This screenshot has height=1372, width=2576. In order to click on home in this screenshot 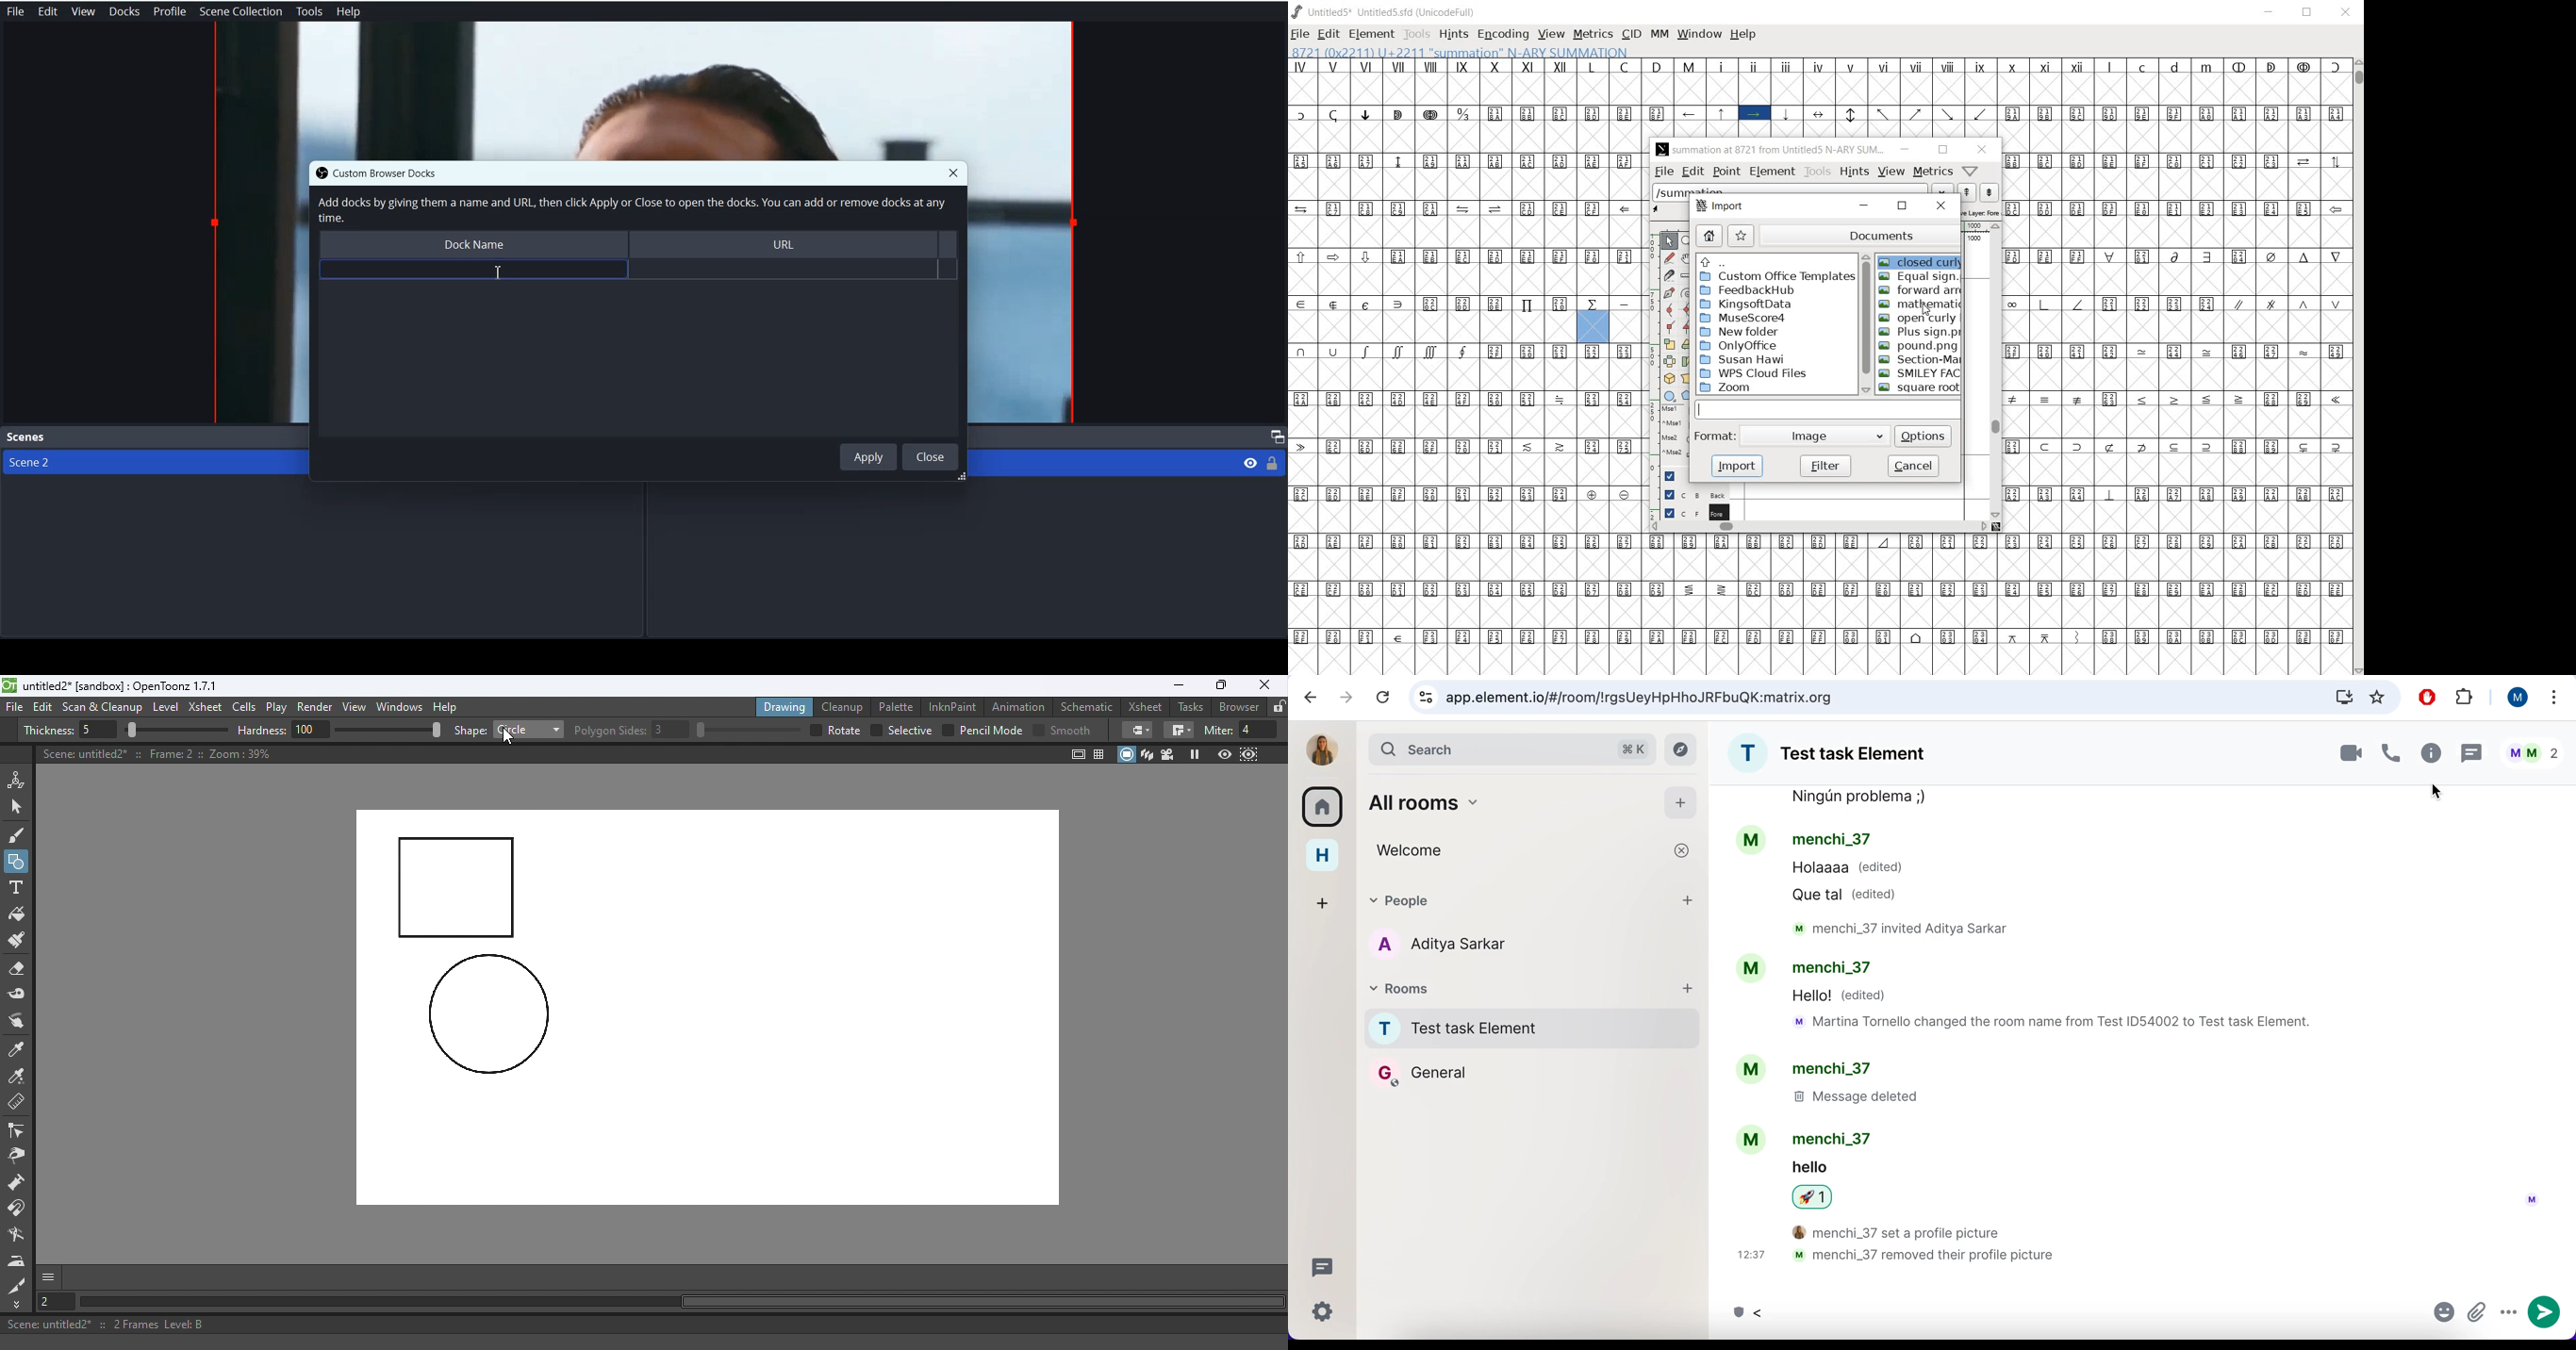, I will do `click(1709, 235)`.